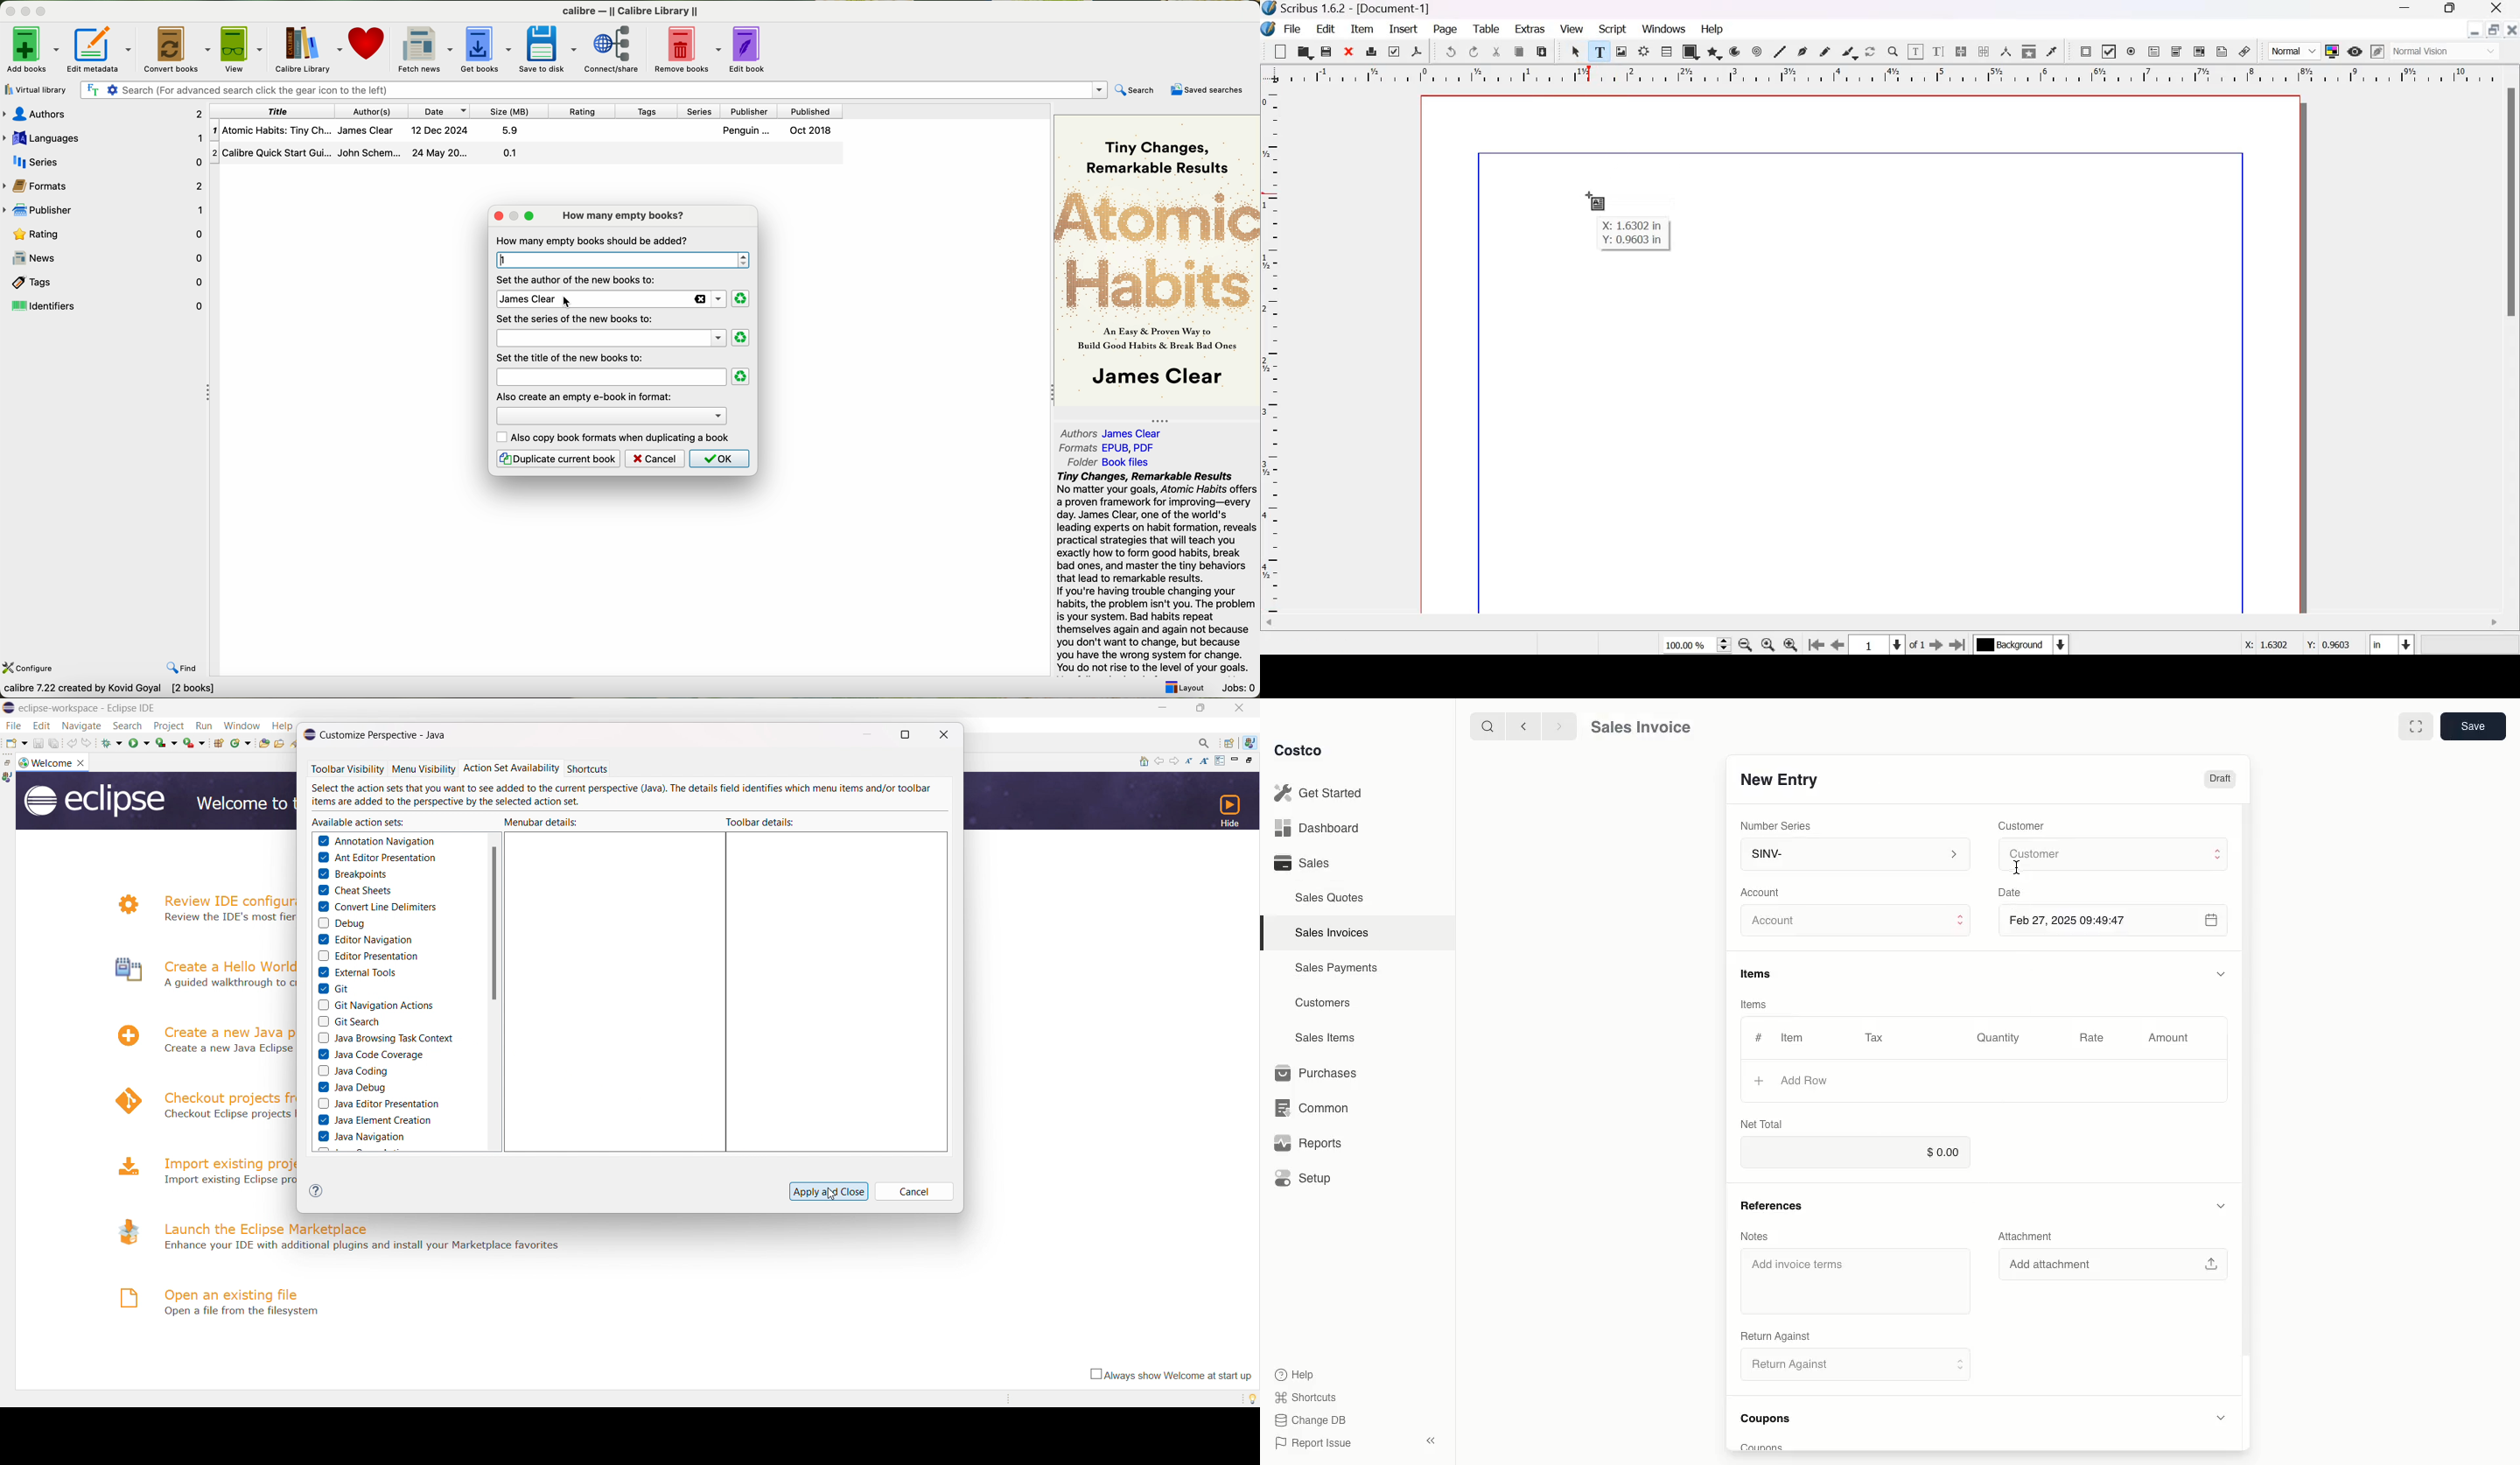 This screenshot has height=1484, width=2520. What do you see at coordinates (1300, 862) in the screenshot?
I see `Sales` at bounding box center [1300, 862].